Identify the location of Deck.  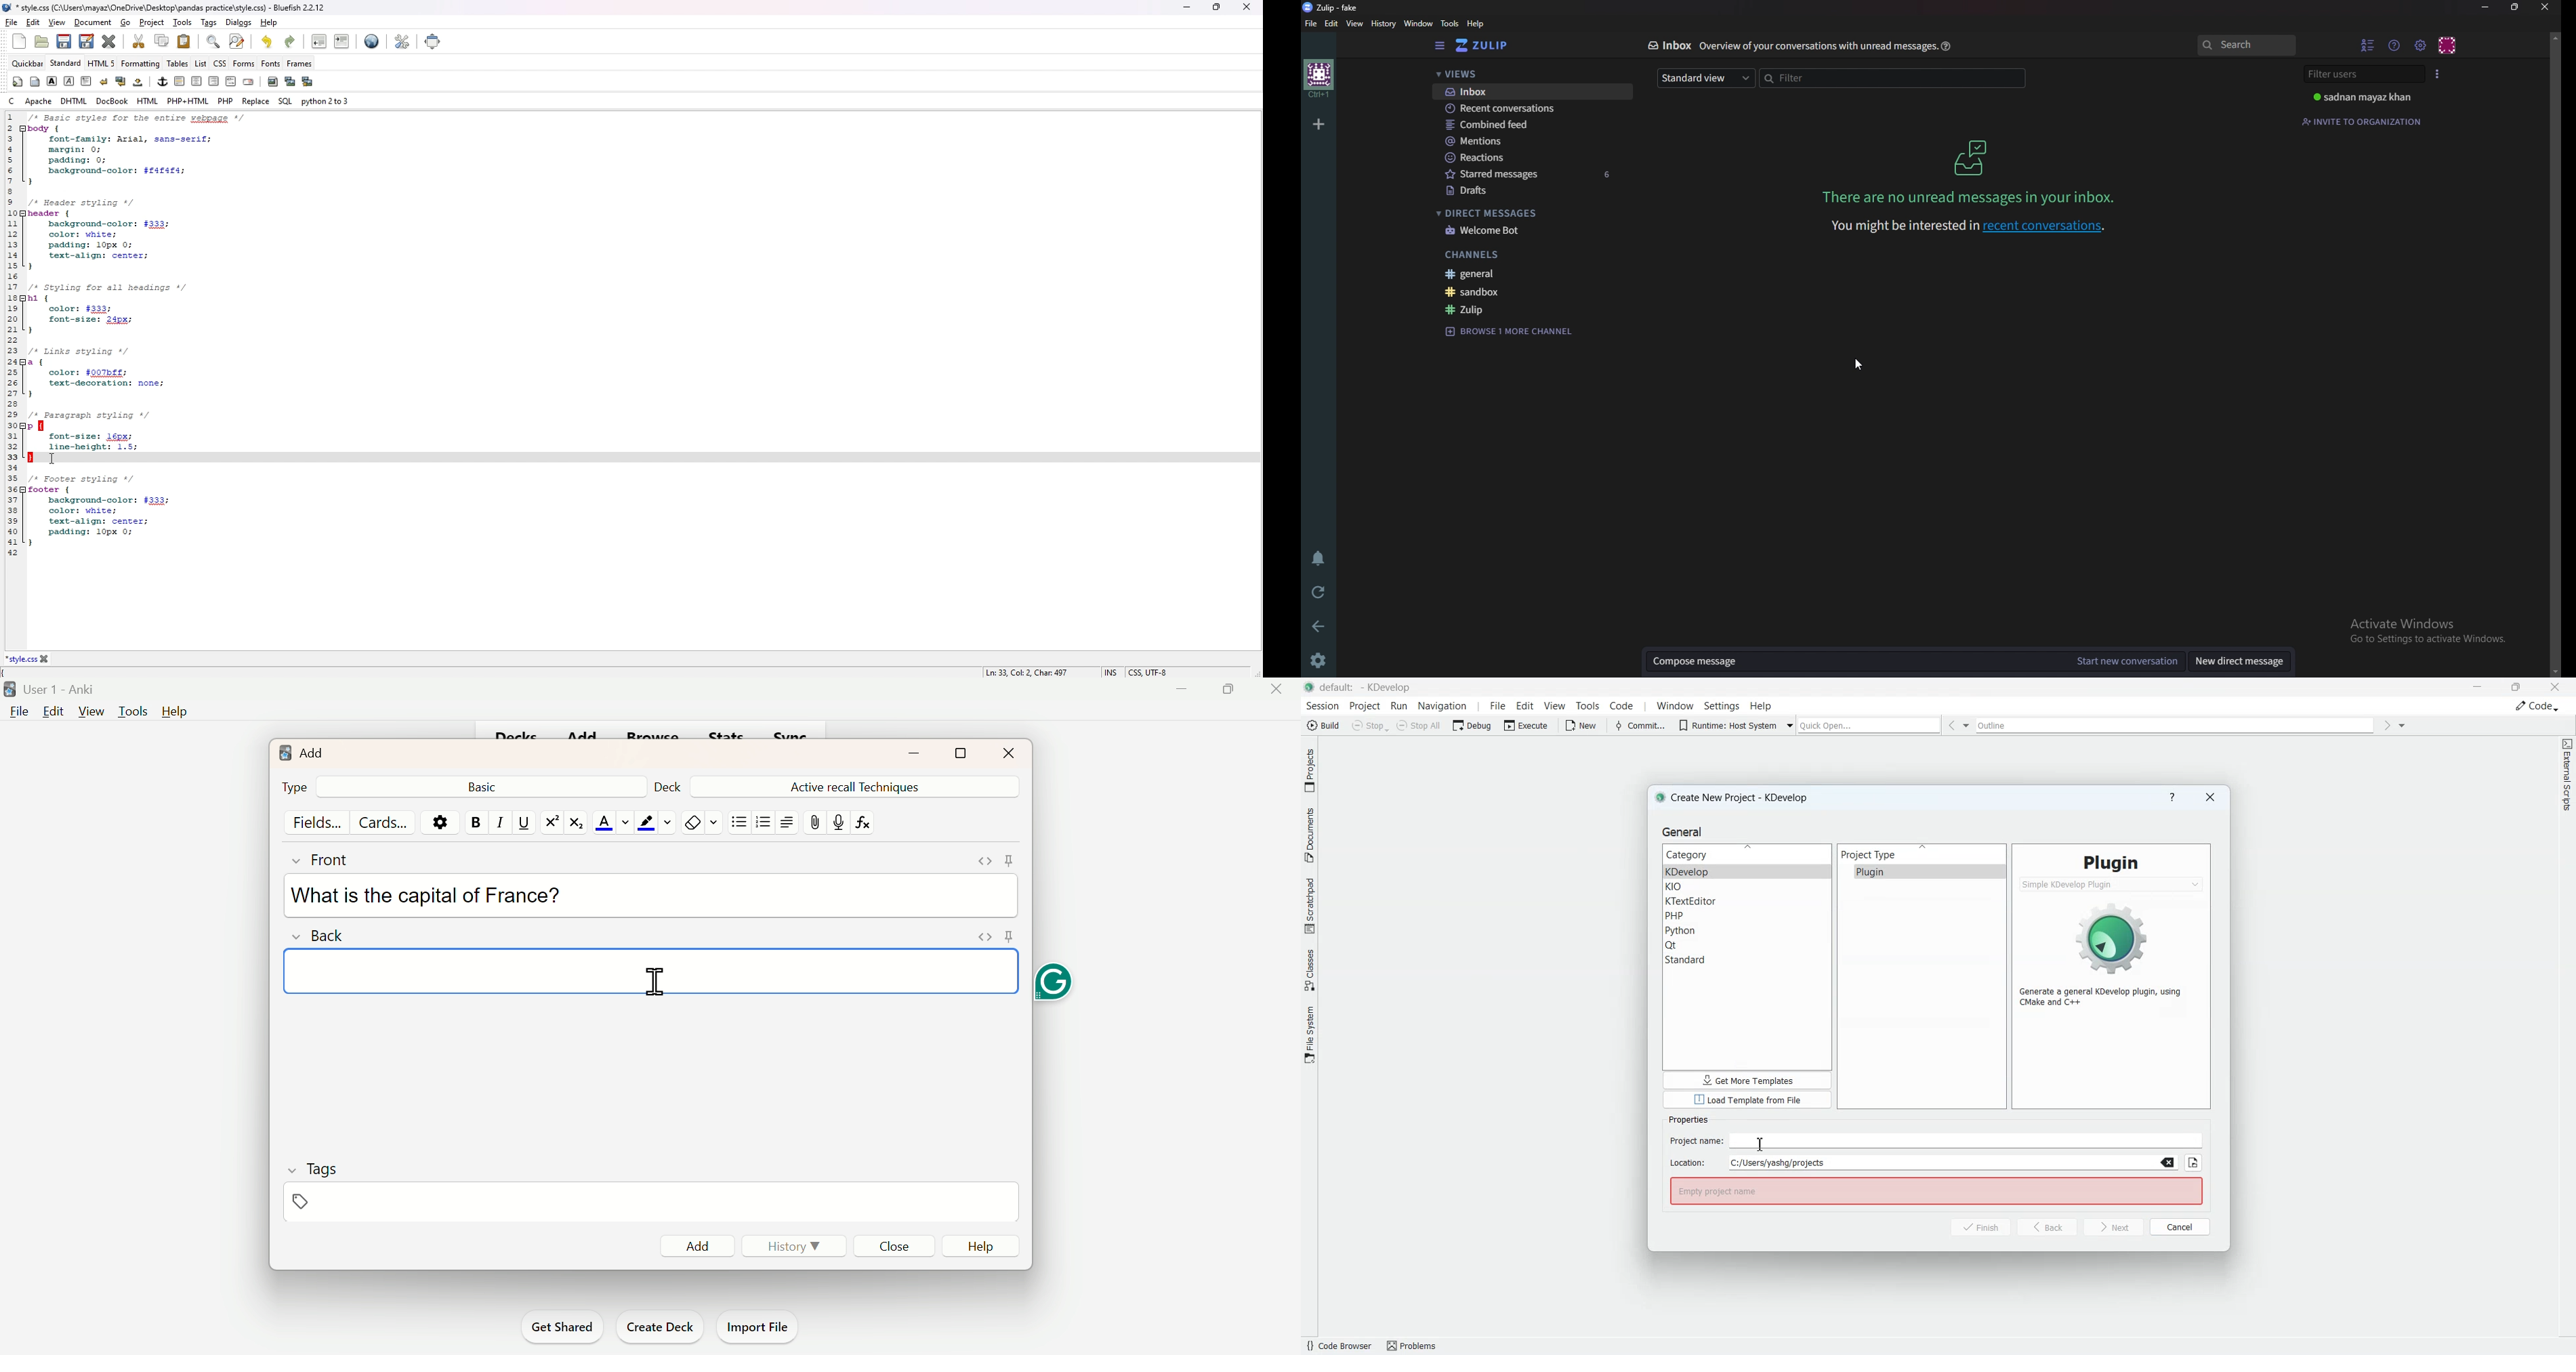
(665, 784).